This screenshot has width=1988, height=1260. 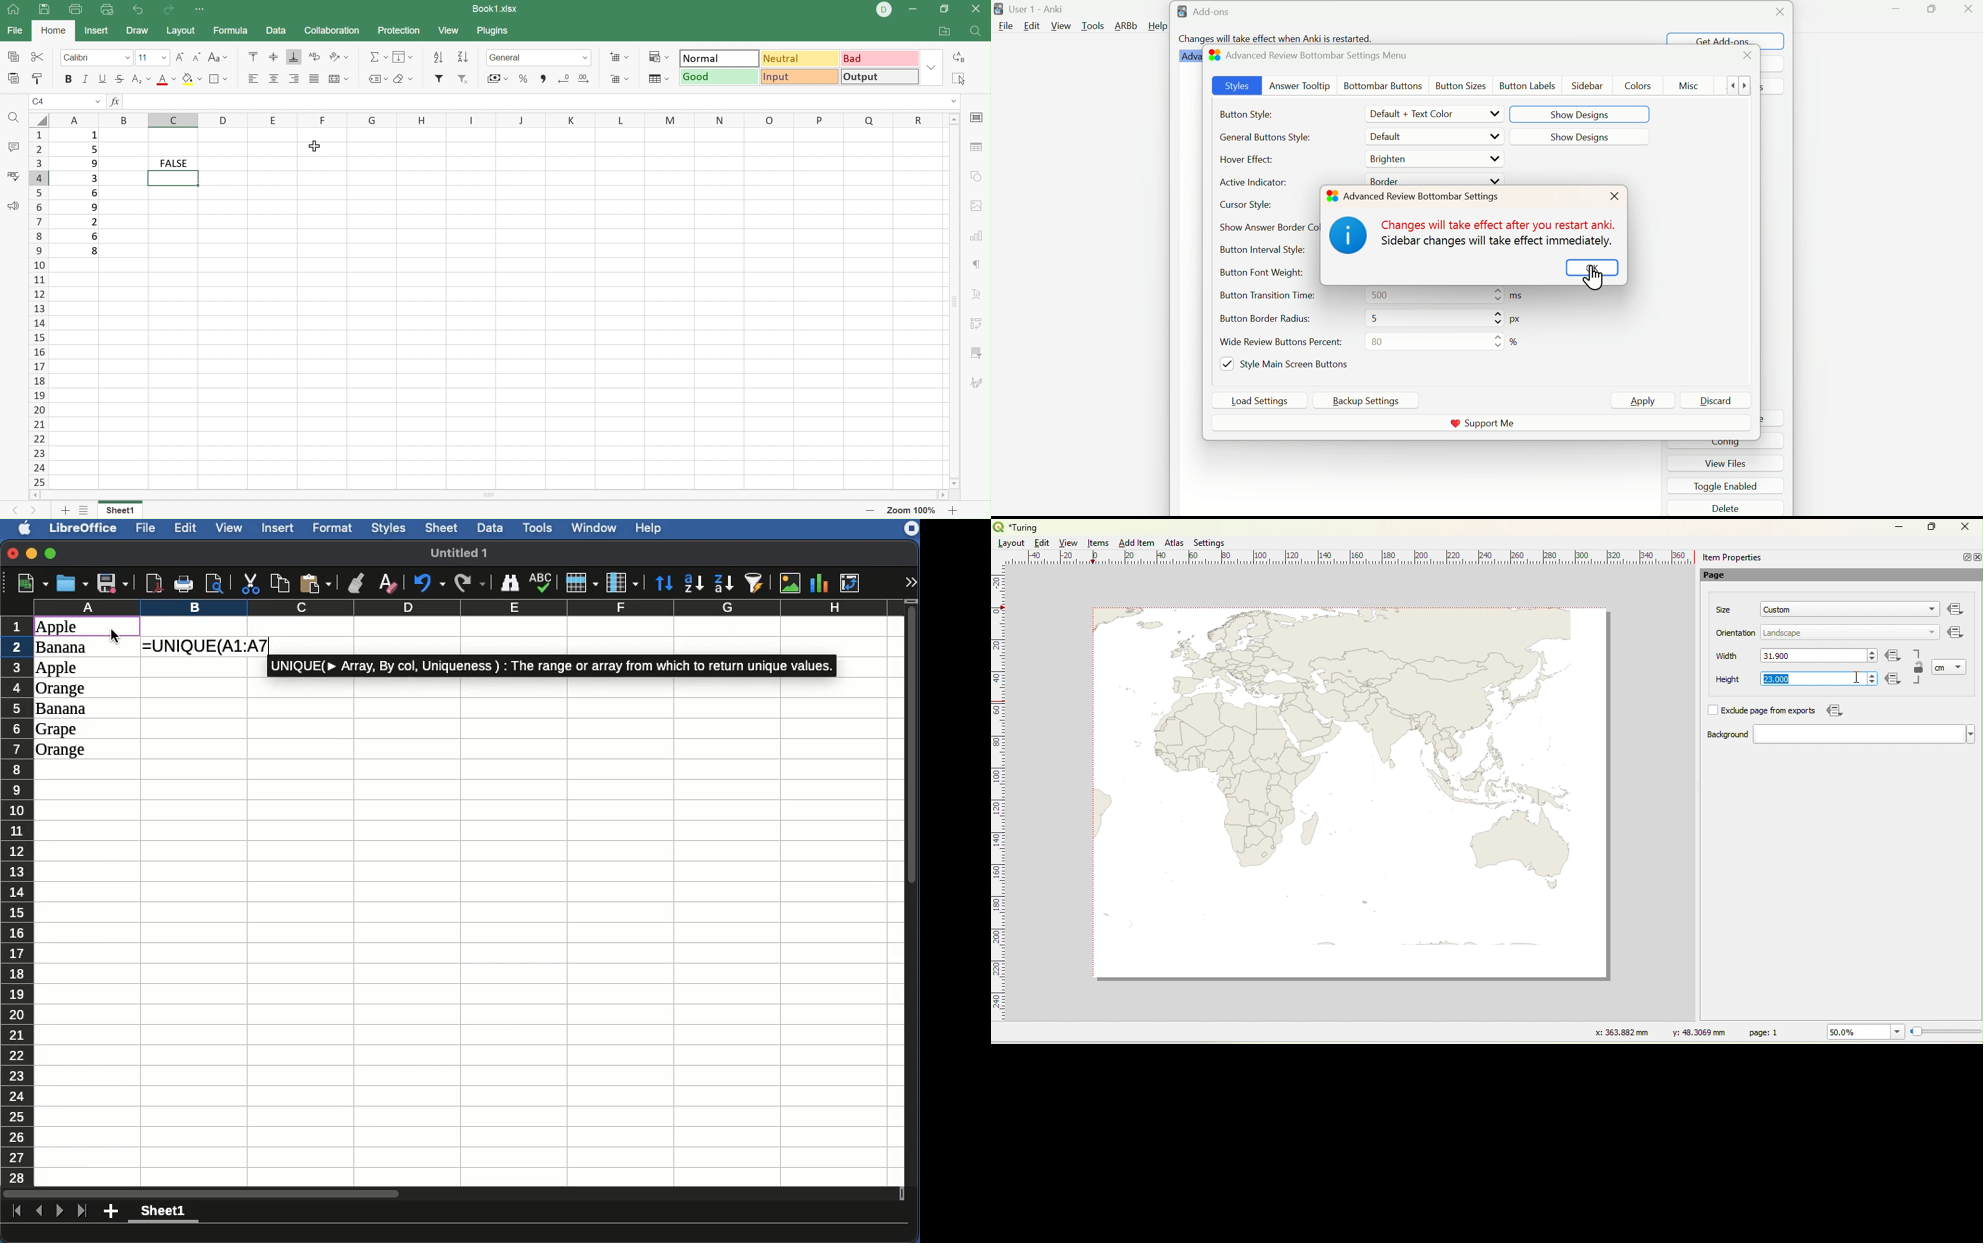 What do you see at coordinates (1591, 276) in the screenshot?
I see `OK` at bounding box center [1591, 276].